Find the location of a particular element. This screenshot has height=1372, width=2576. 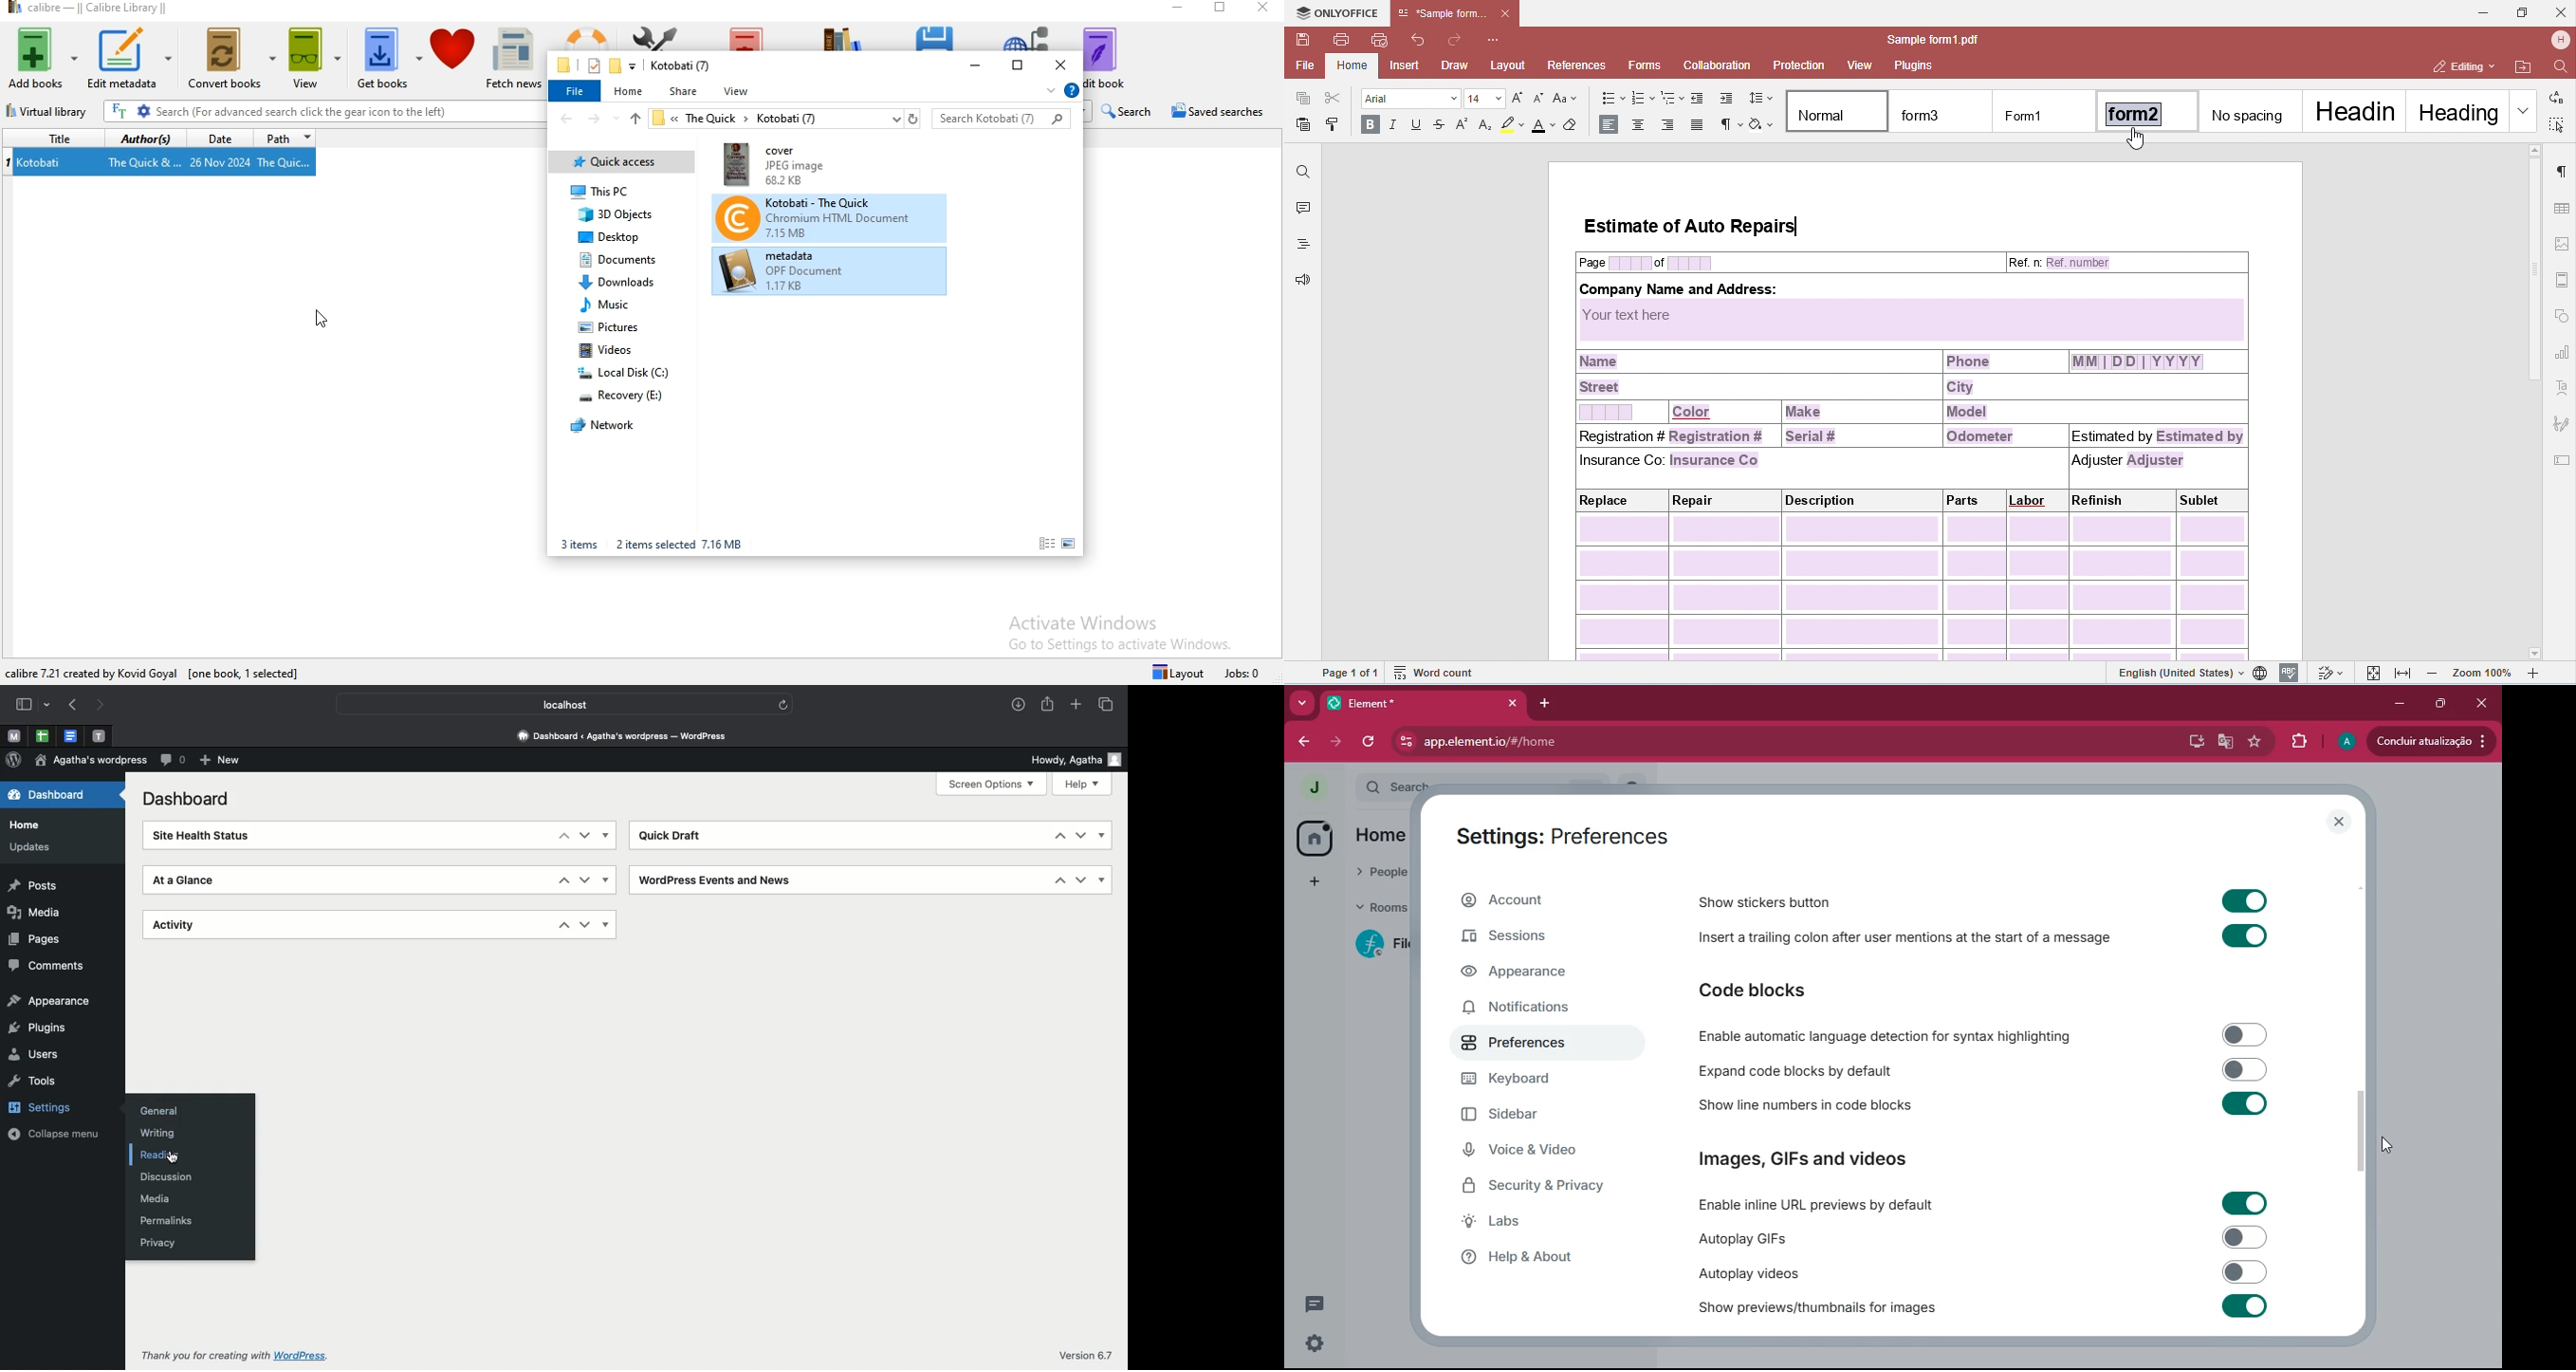

autoplay videos is located at coordinates (1746, 1273).